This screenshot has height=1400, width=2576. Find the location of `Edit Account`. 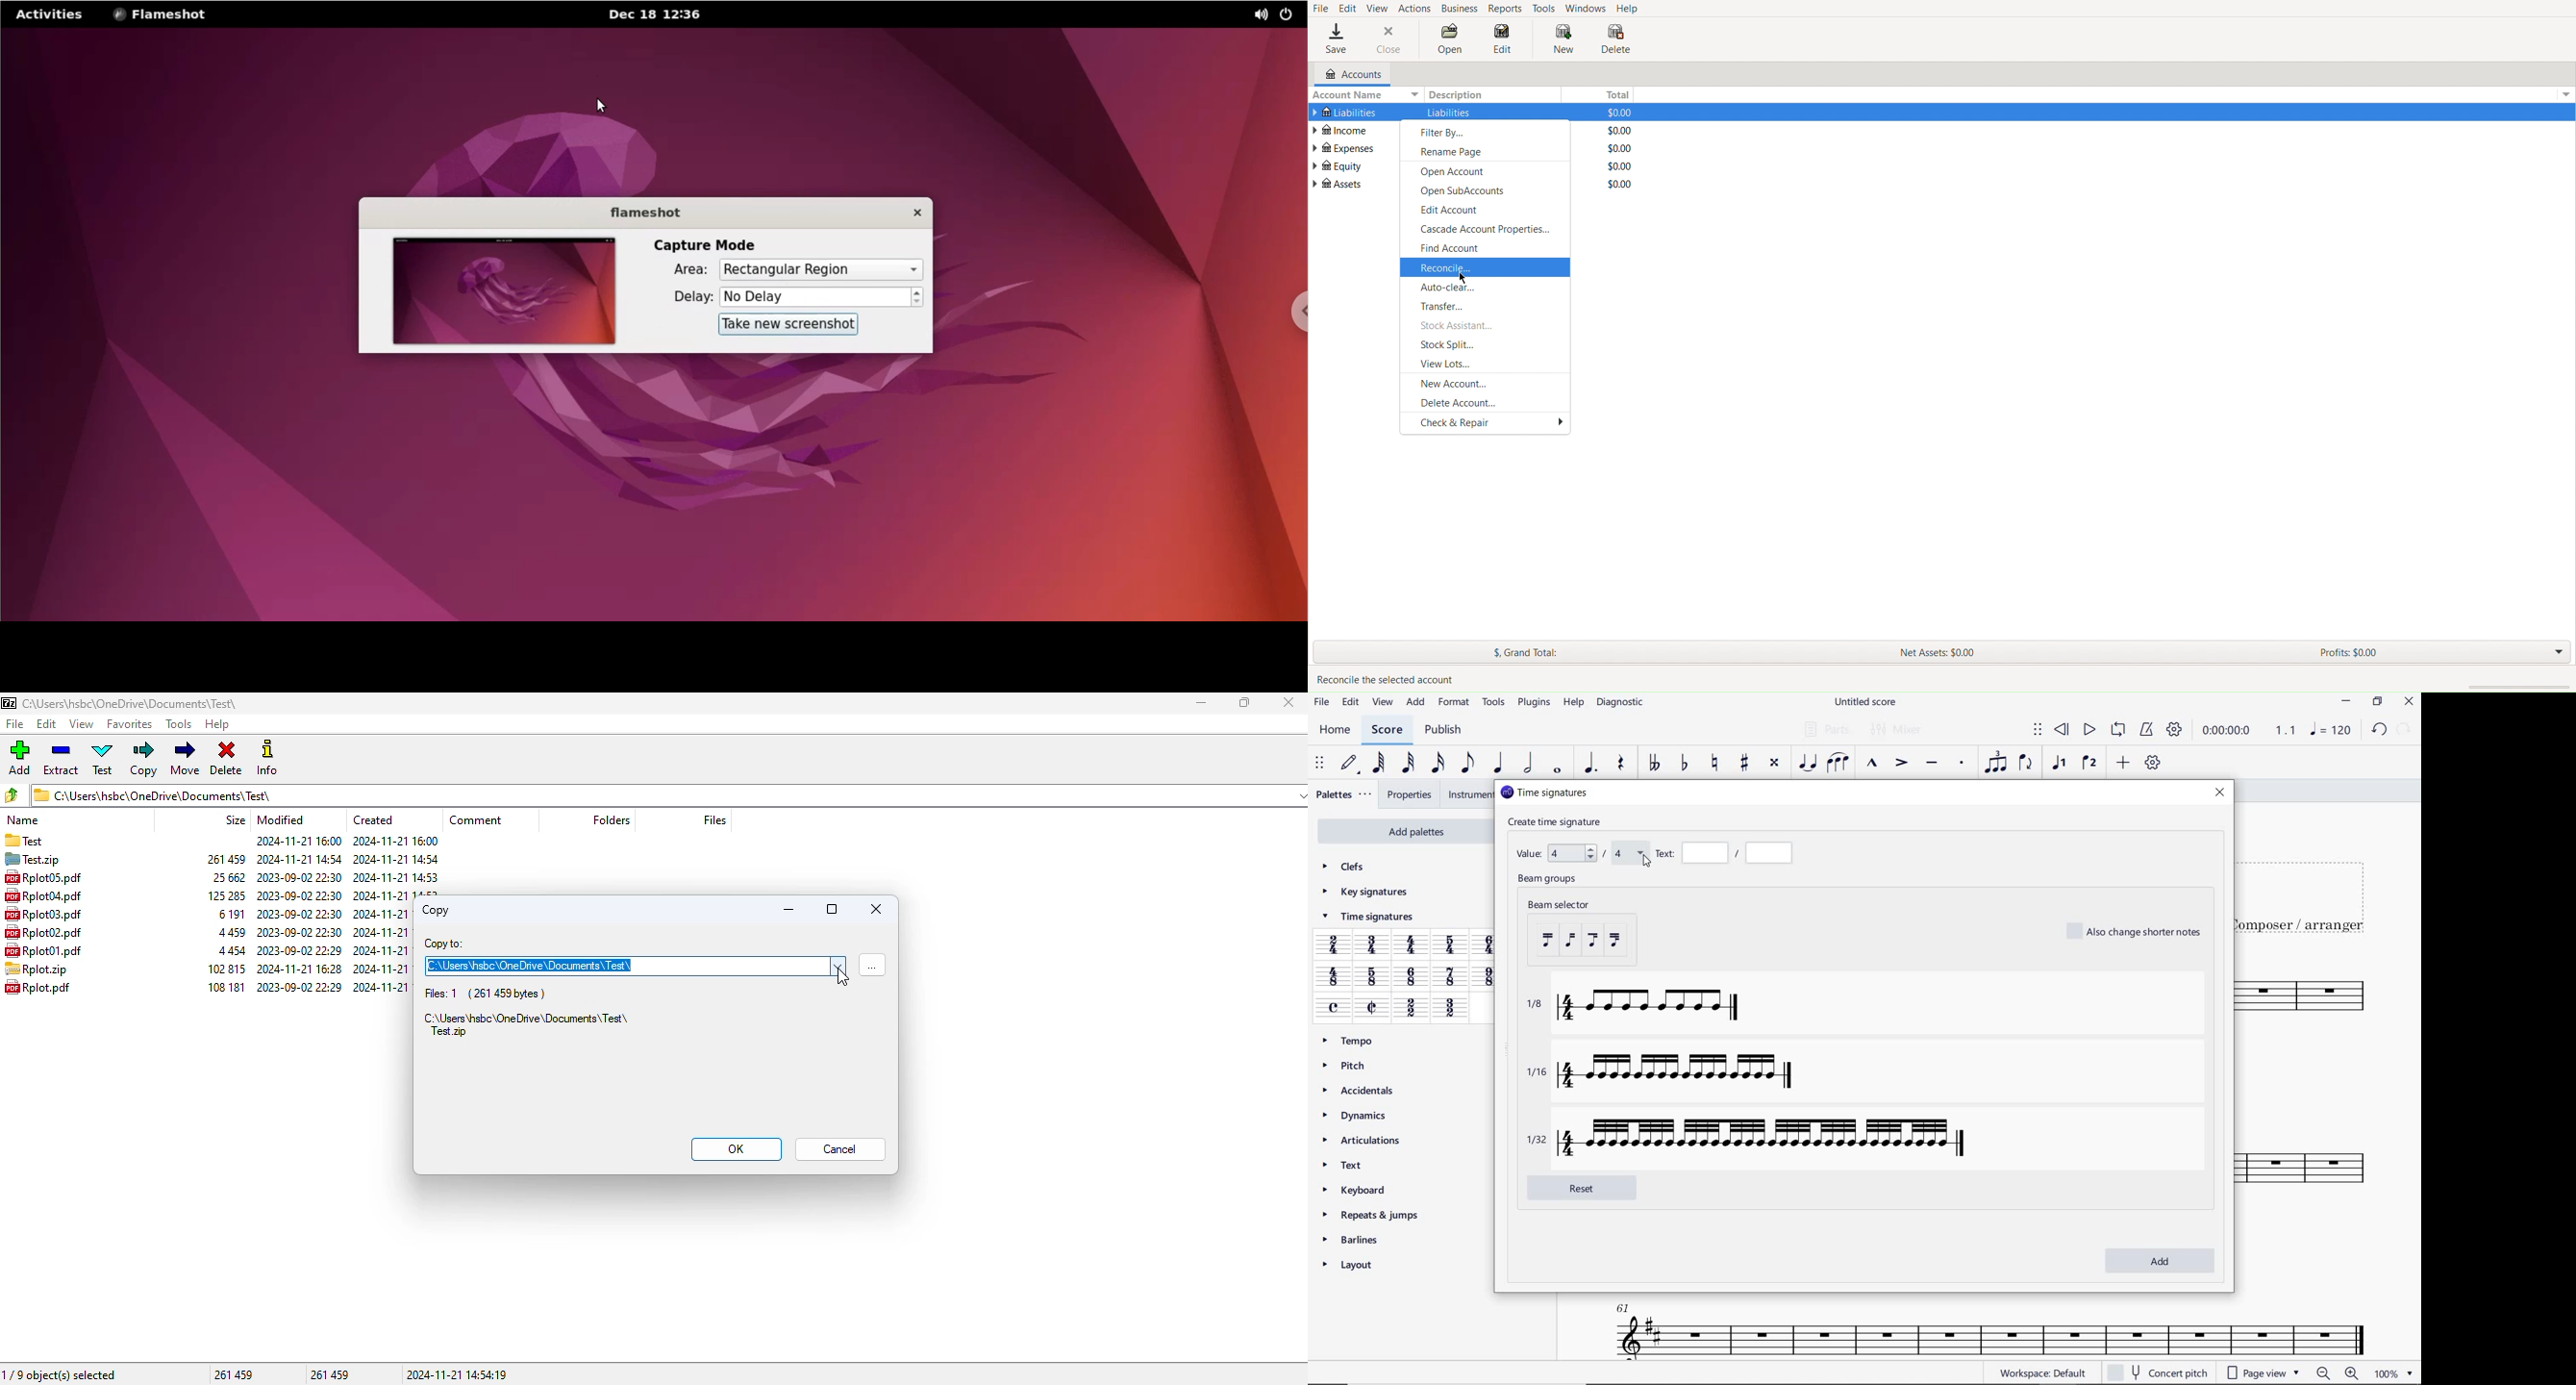

Edit Account is located at coordinates (1485, 211).